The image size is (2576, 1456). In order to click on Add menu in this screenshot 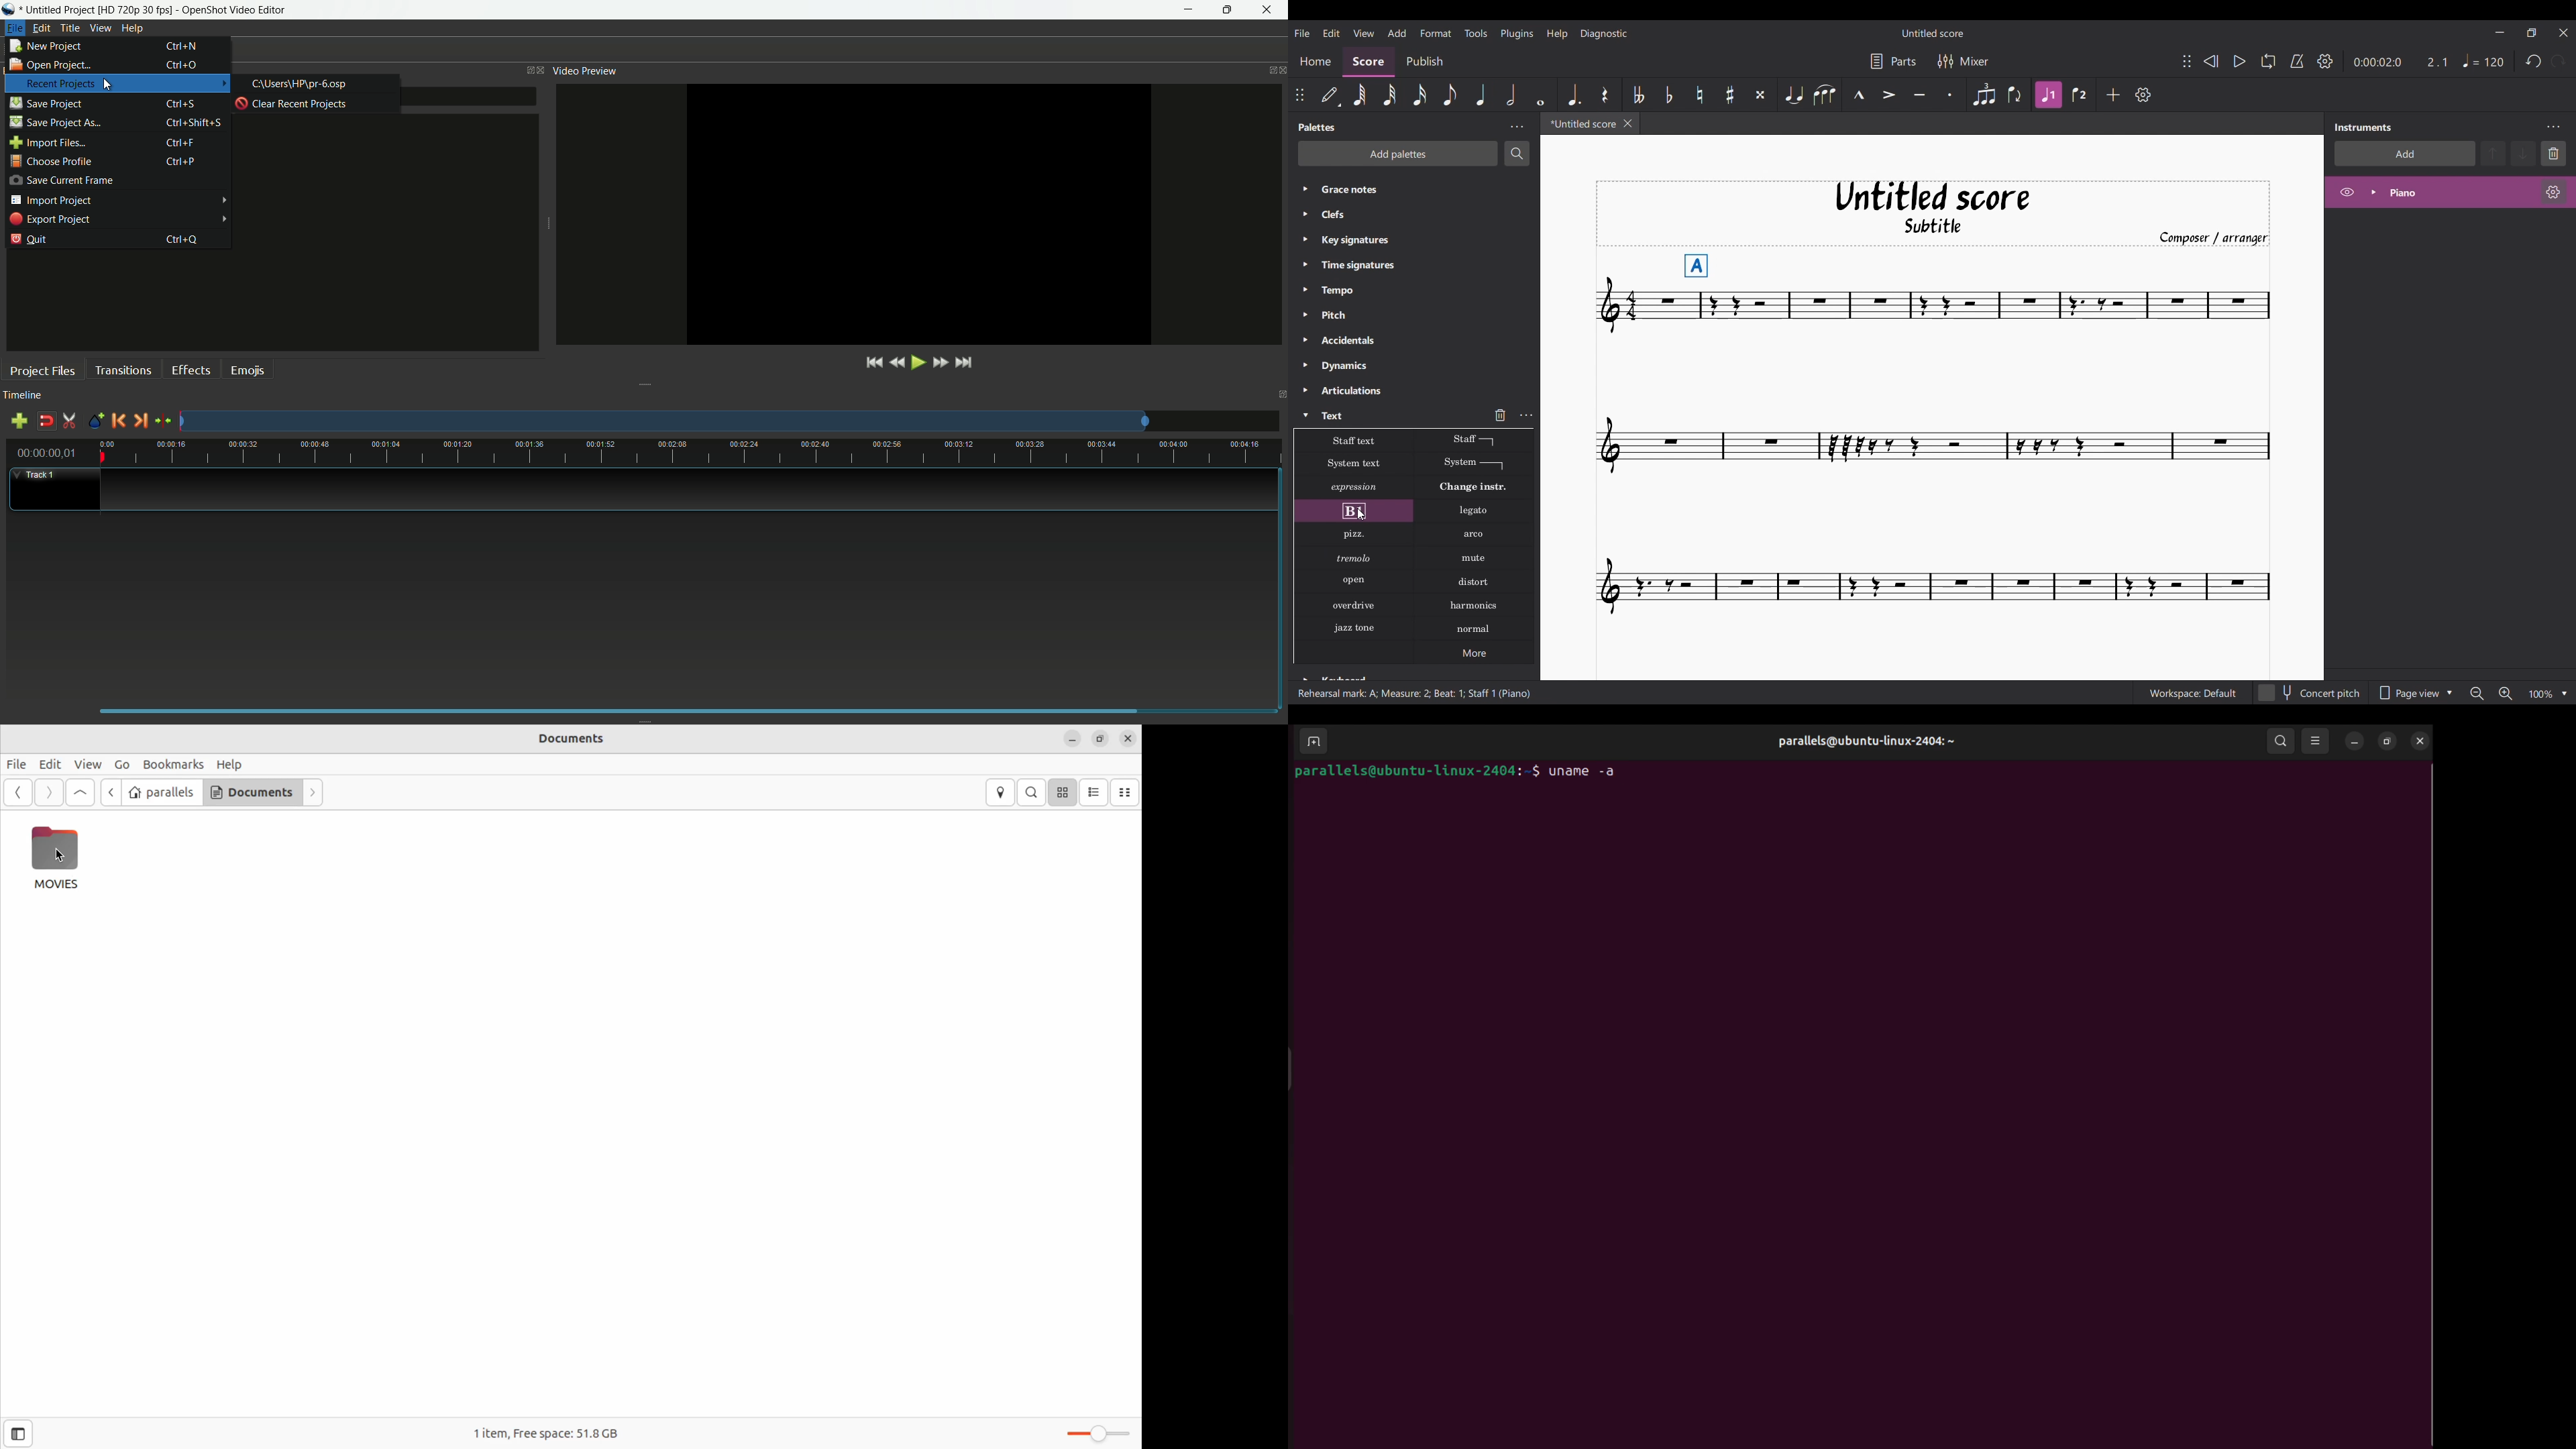, I will do `click(1398, 33)`.